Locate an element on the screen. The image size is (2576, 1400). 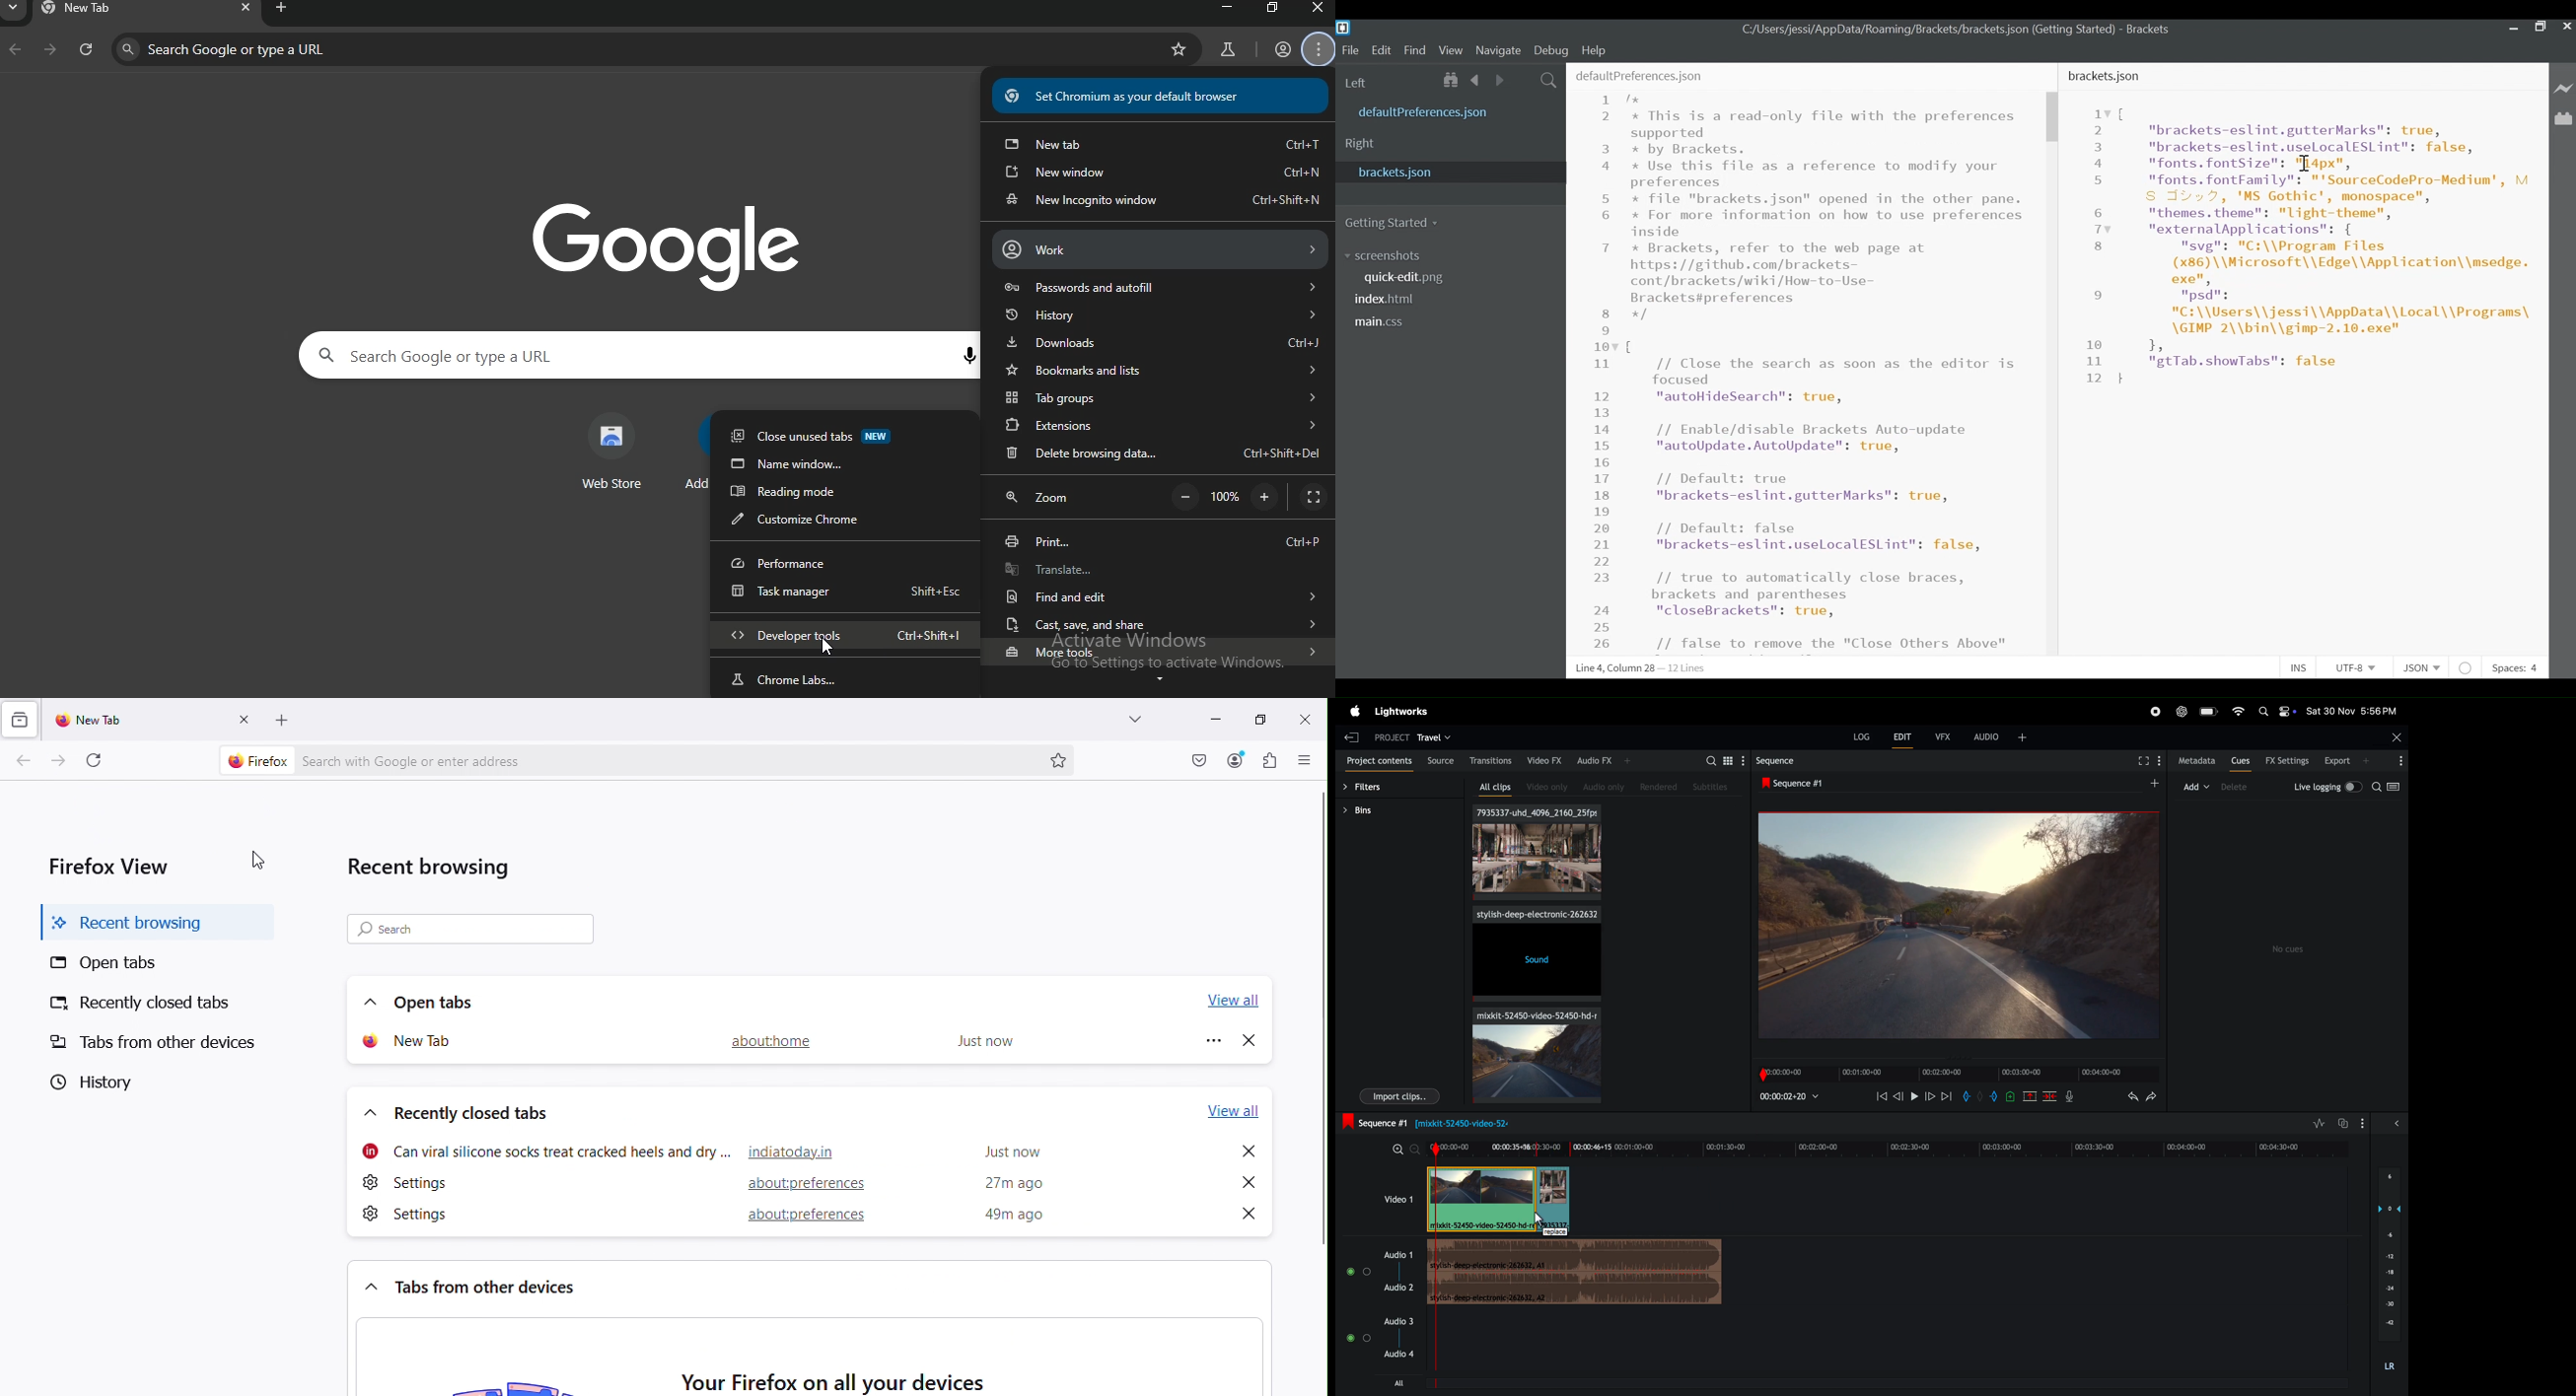
wifi is located at coordinates (2237, 710).